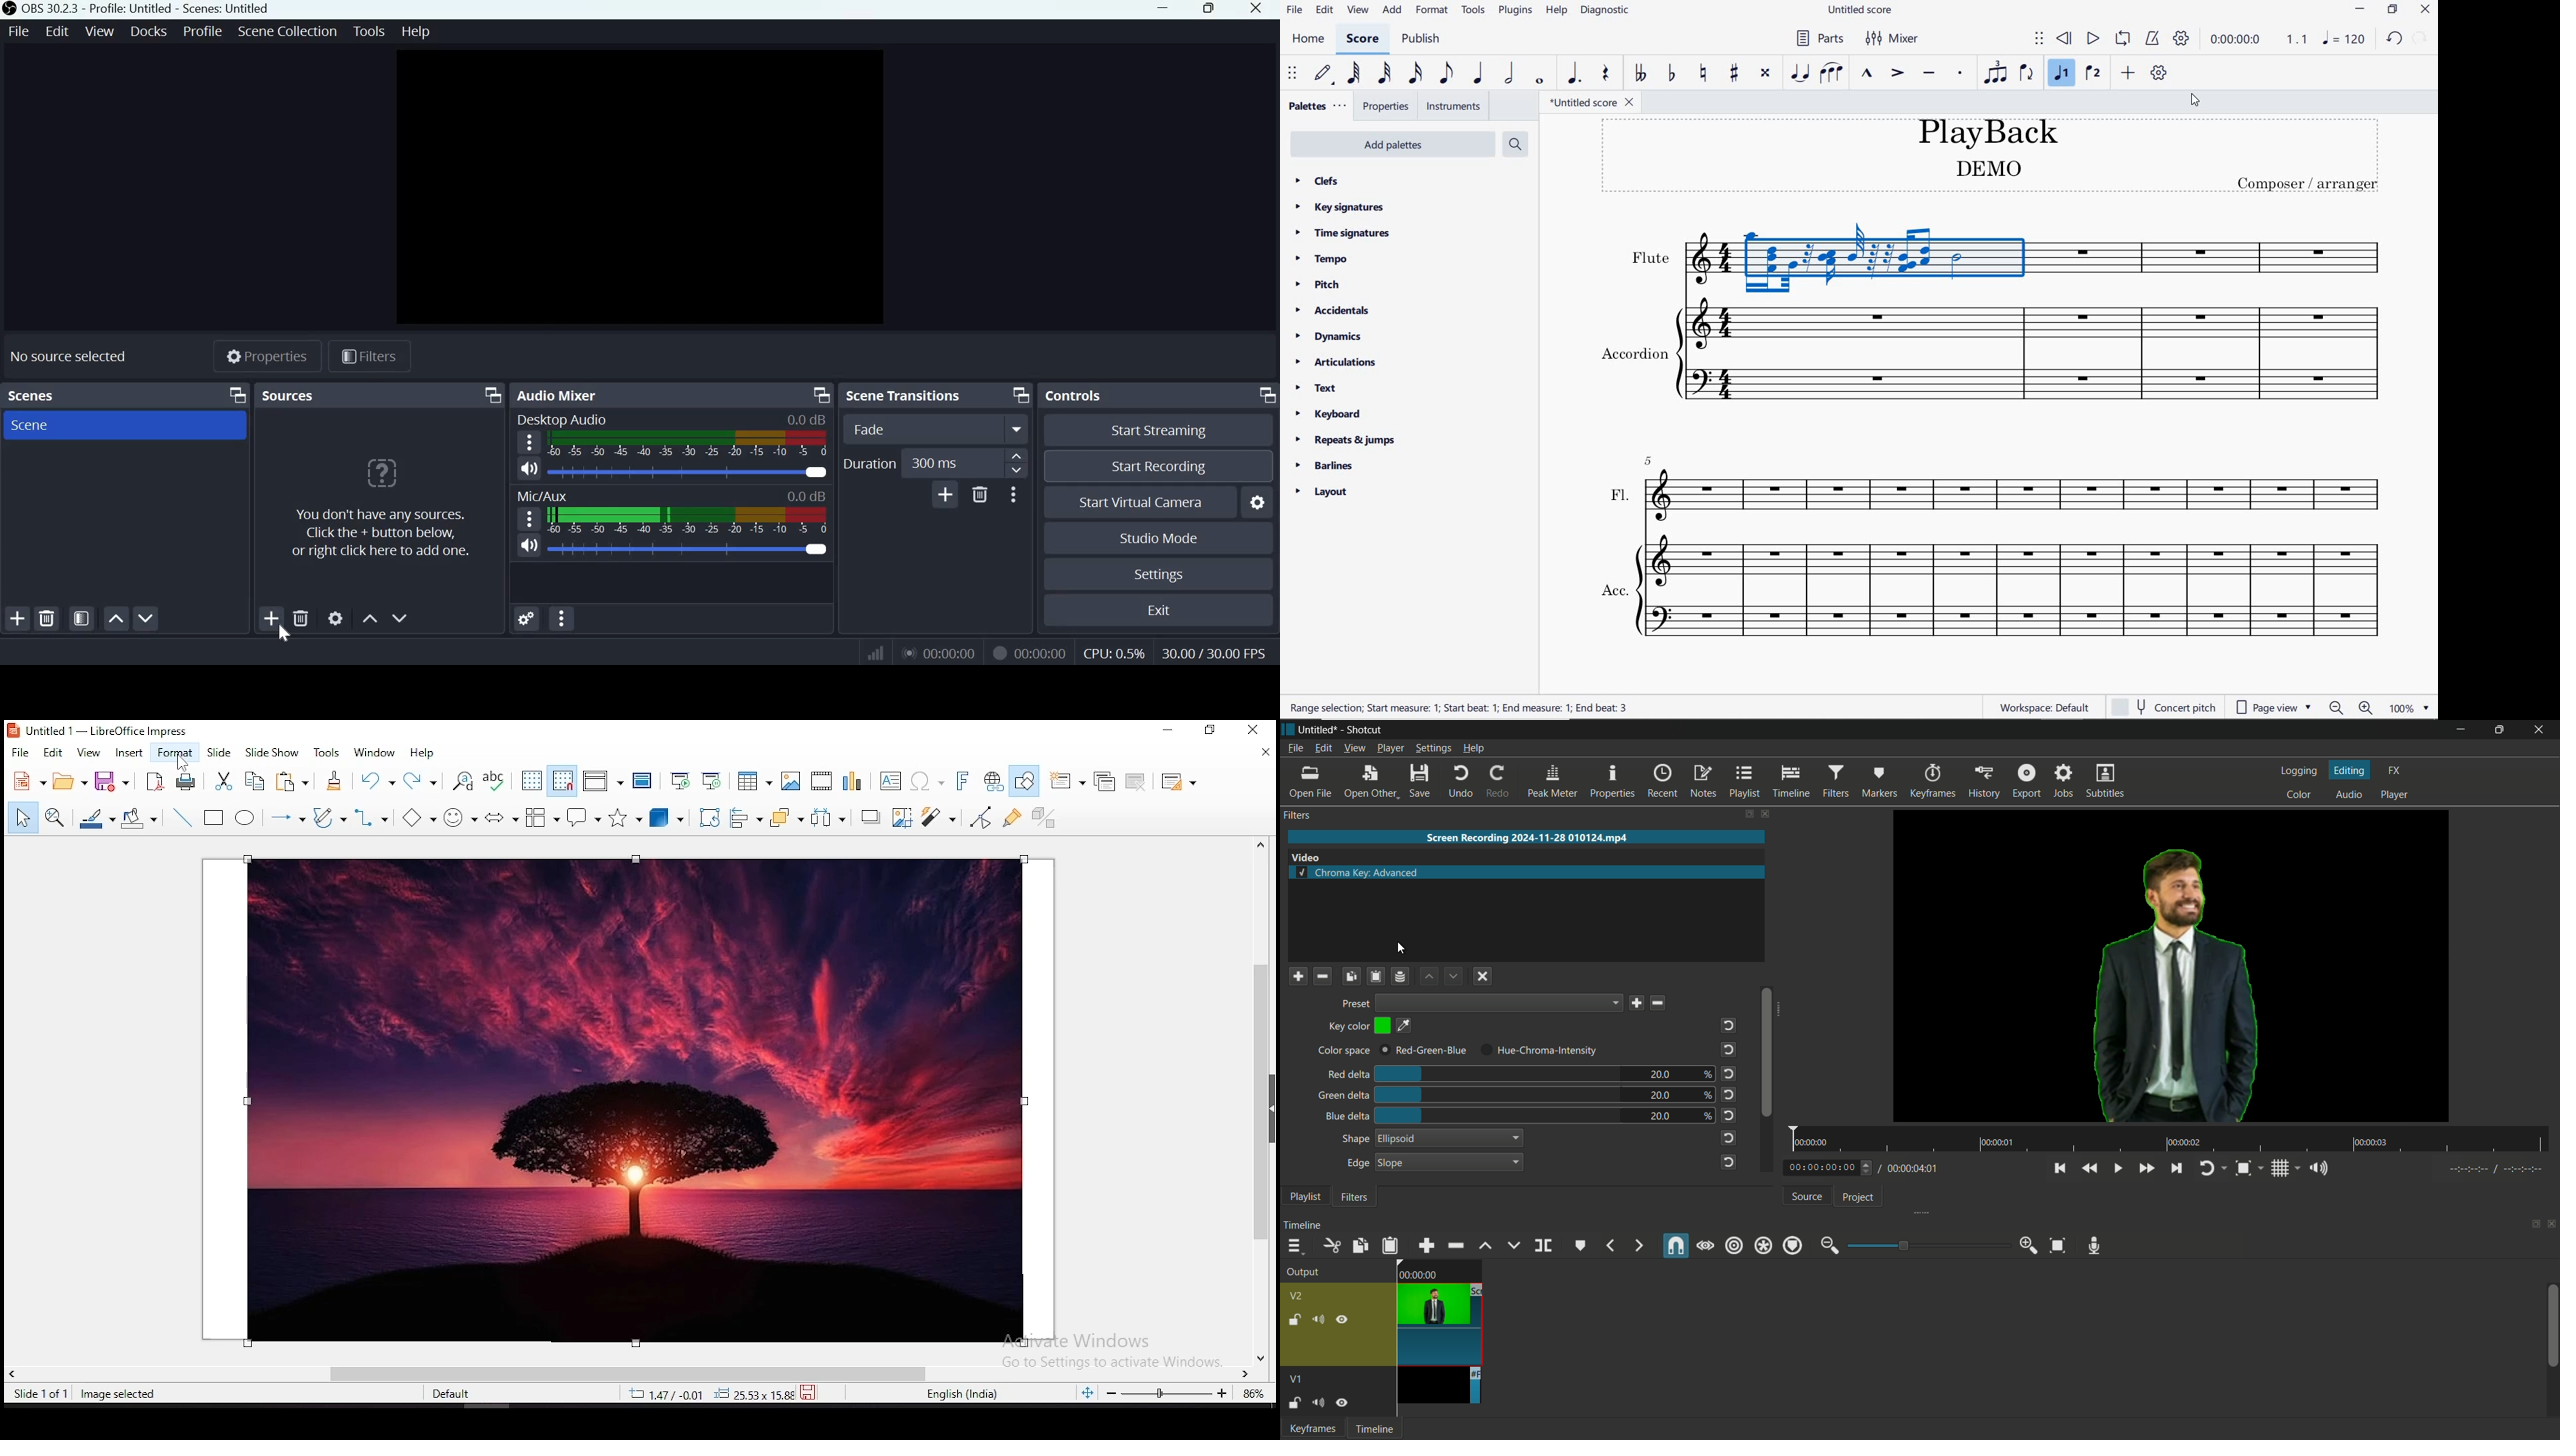 The width and height of the screenshot is (2576, 1456). I want to click on Volume Meter, so click(689, 444).